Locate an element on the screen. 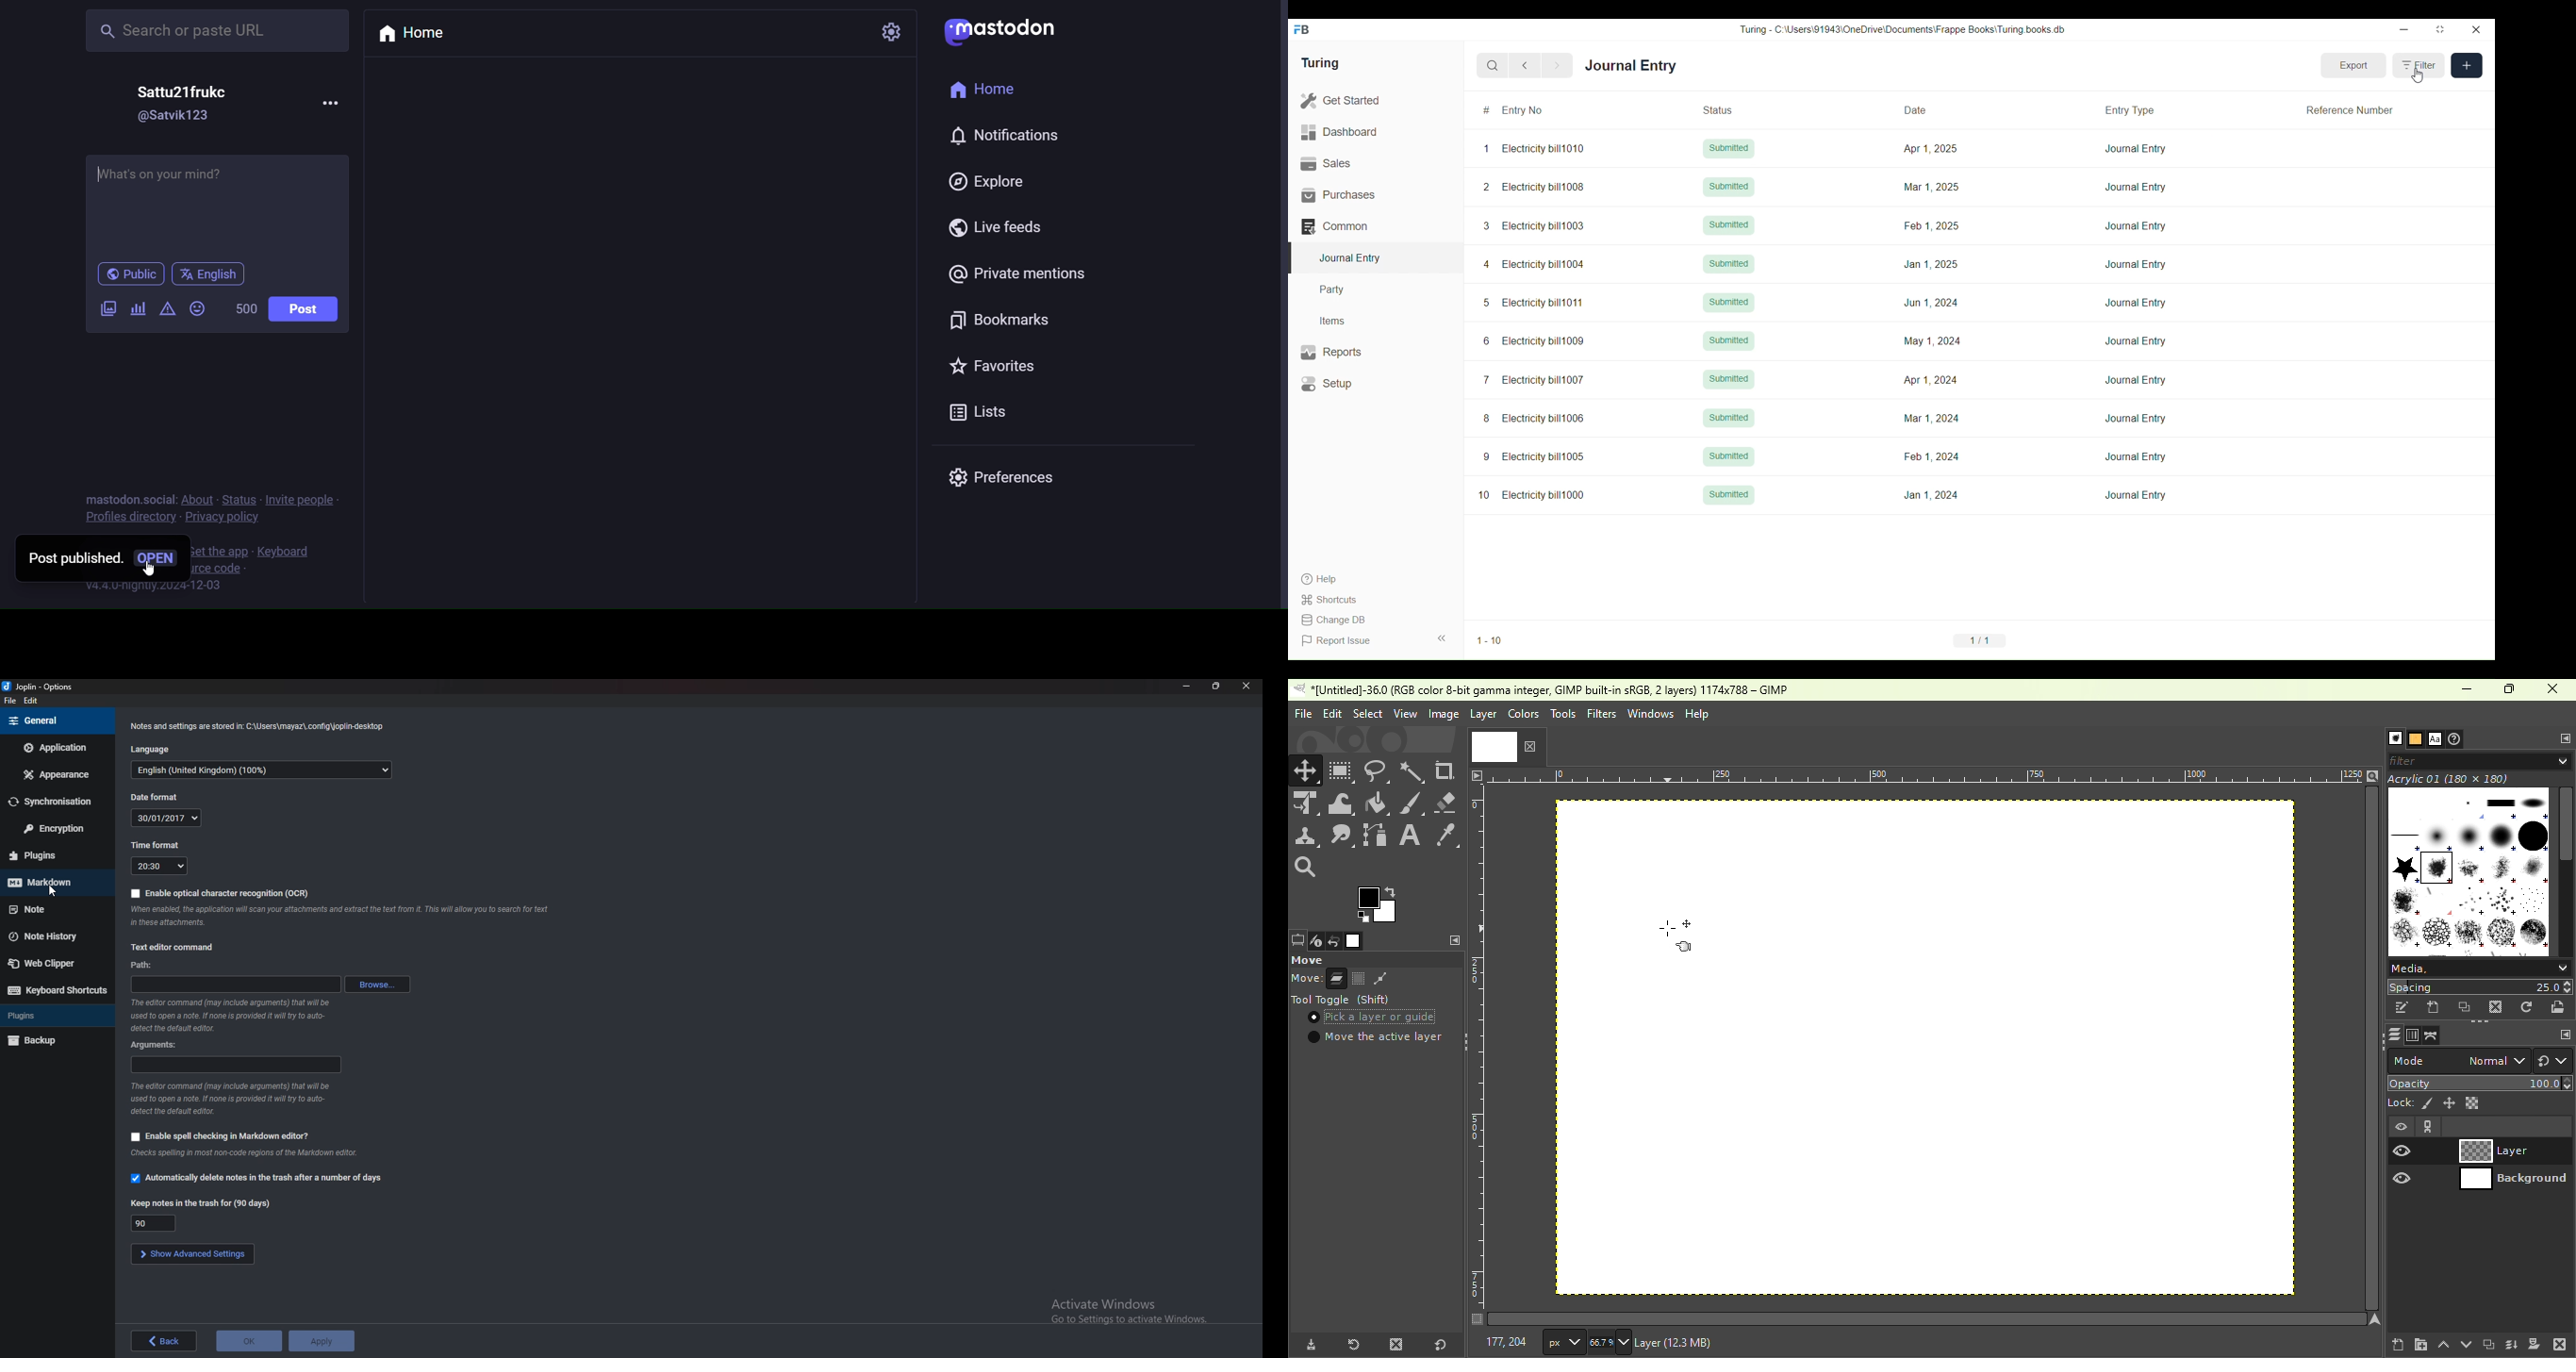 Image resolution: width=2576 pixels, height=1372 pixels. Language is located at coordinates (159, 749).